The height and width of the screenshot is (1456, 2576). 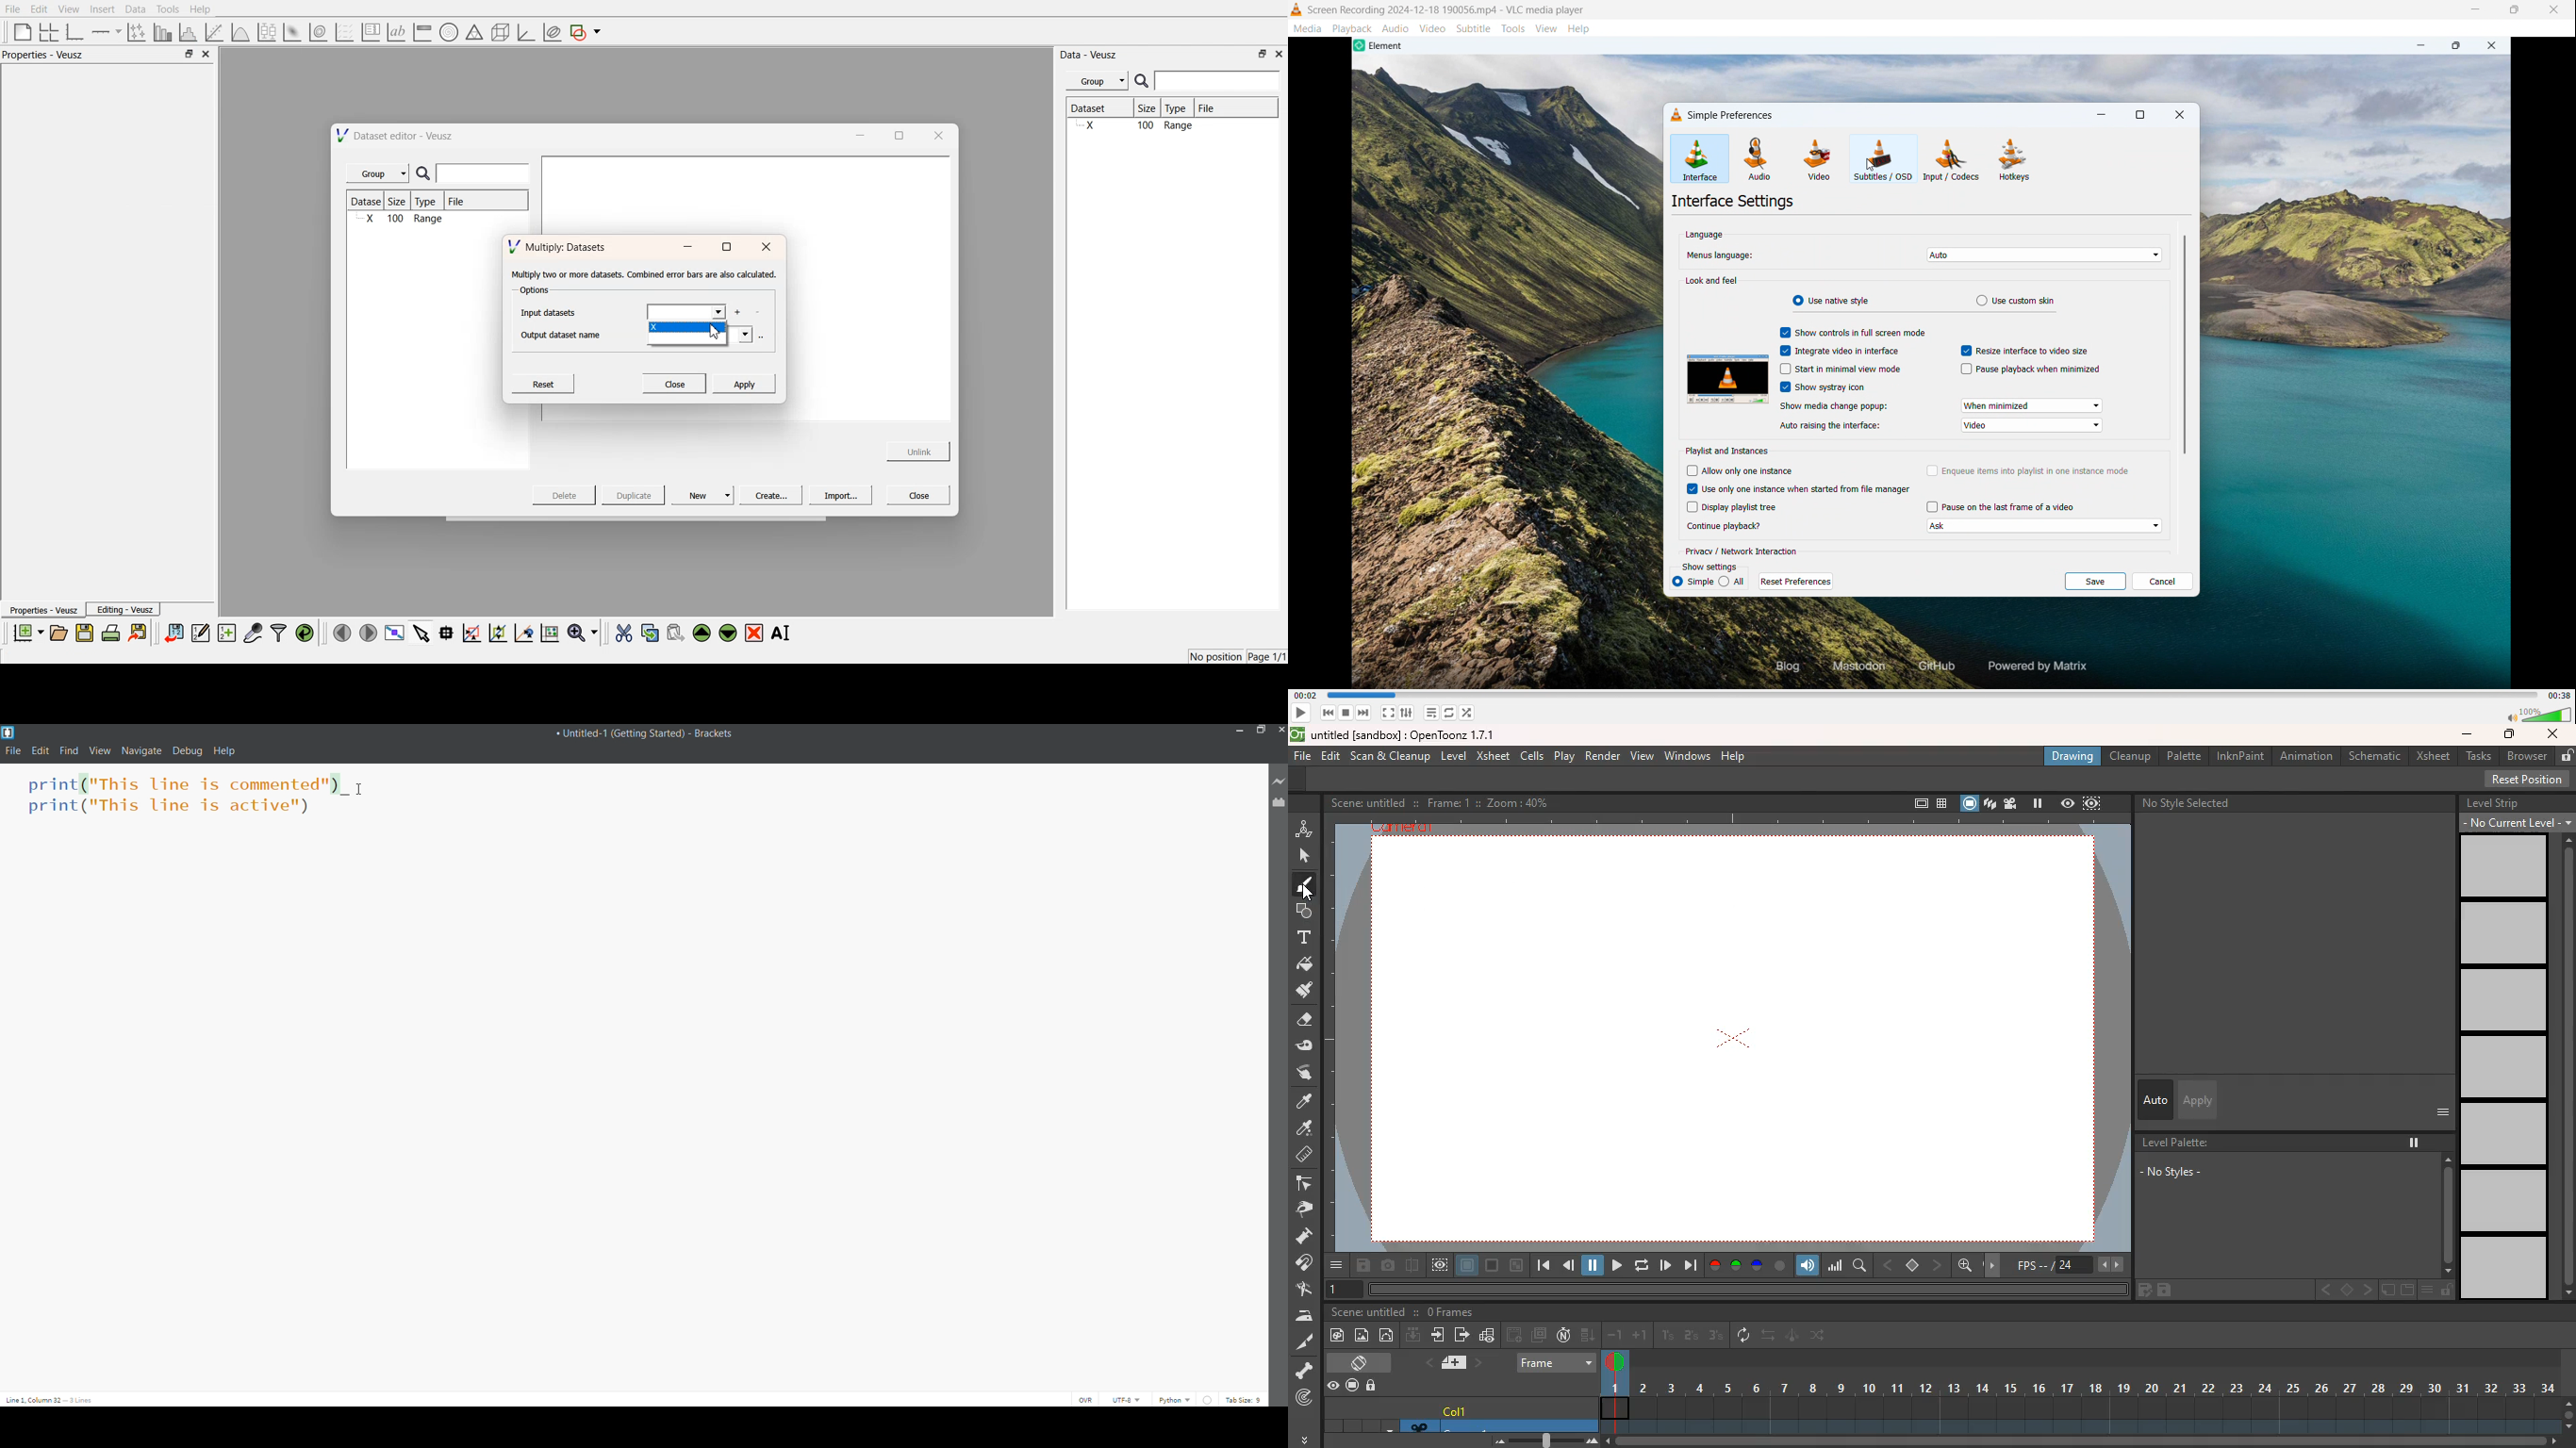 What do you see at coordinates (1310, 1237) in the screenshot?
I see `pump` at bounding box center [1310, 1237].